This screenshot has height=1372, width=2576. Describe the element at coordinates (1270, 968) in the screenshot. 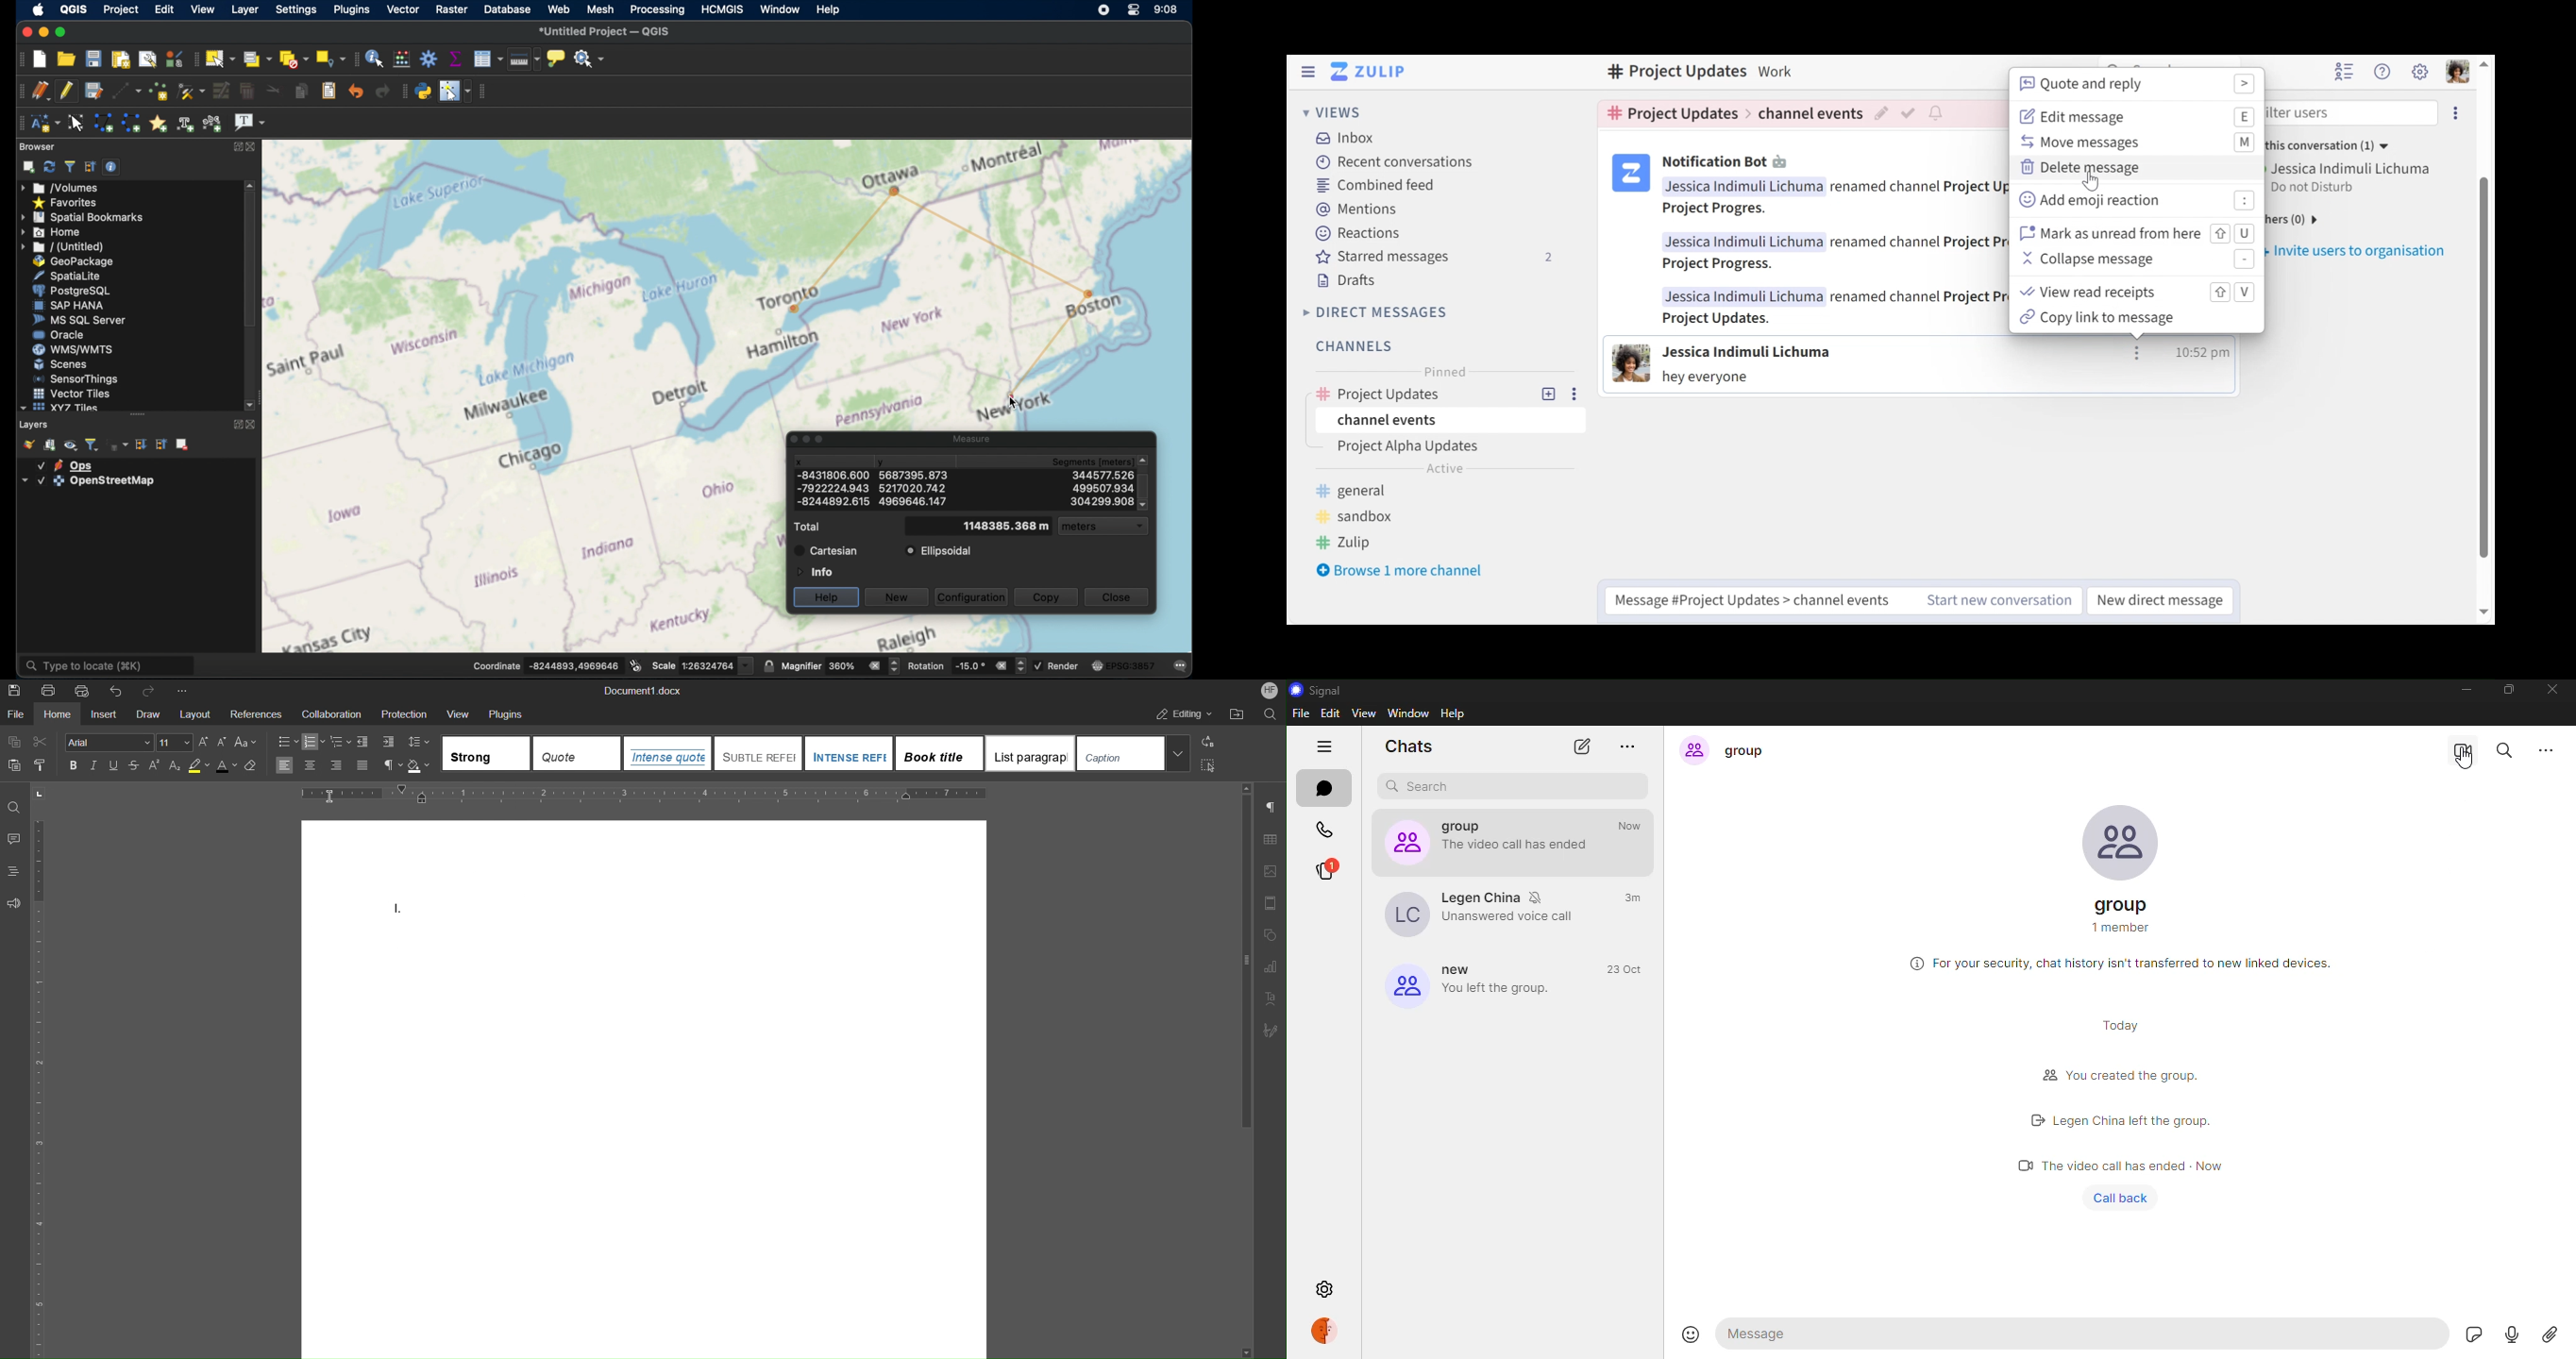

I see `Graph settings` at that location.